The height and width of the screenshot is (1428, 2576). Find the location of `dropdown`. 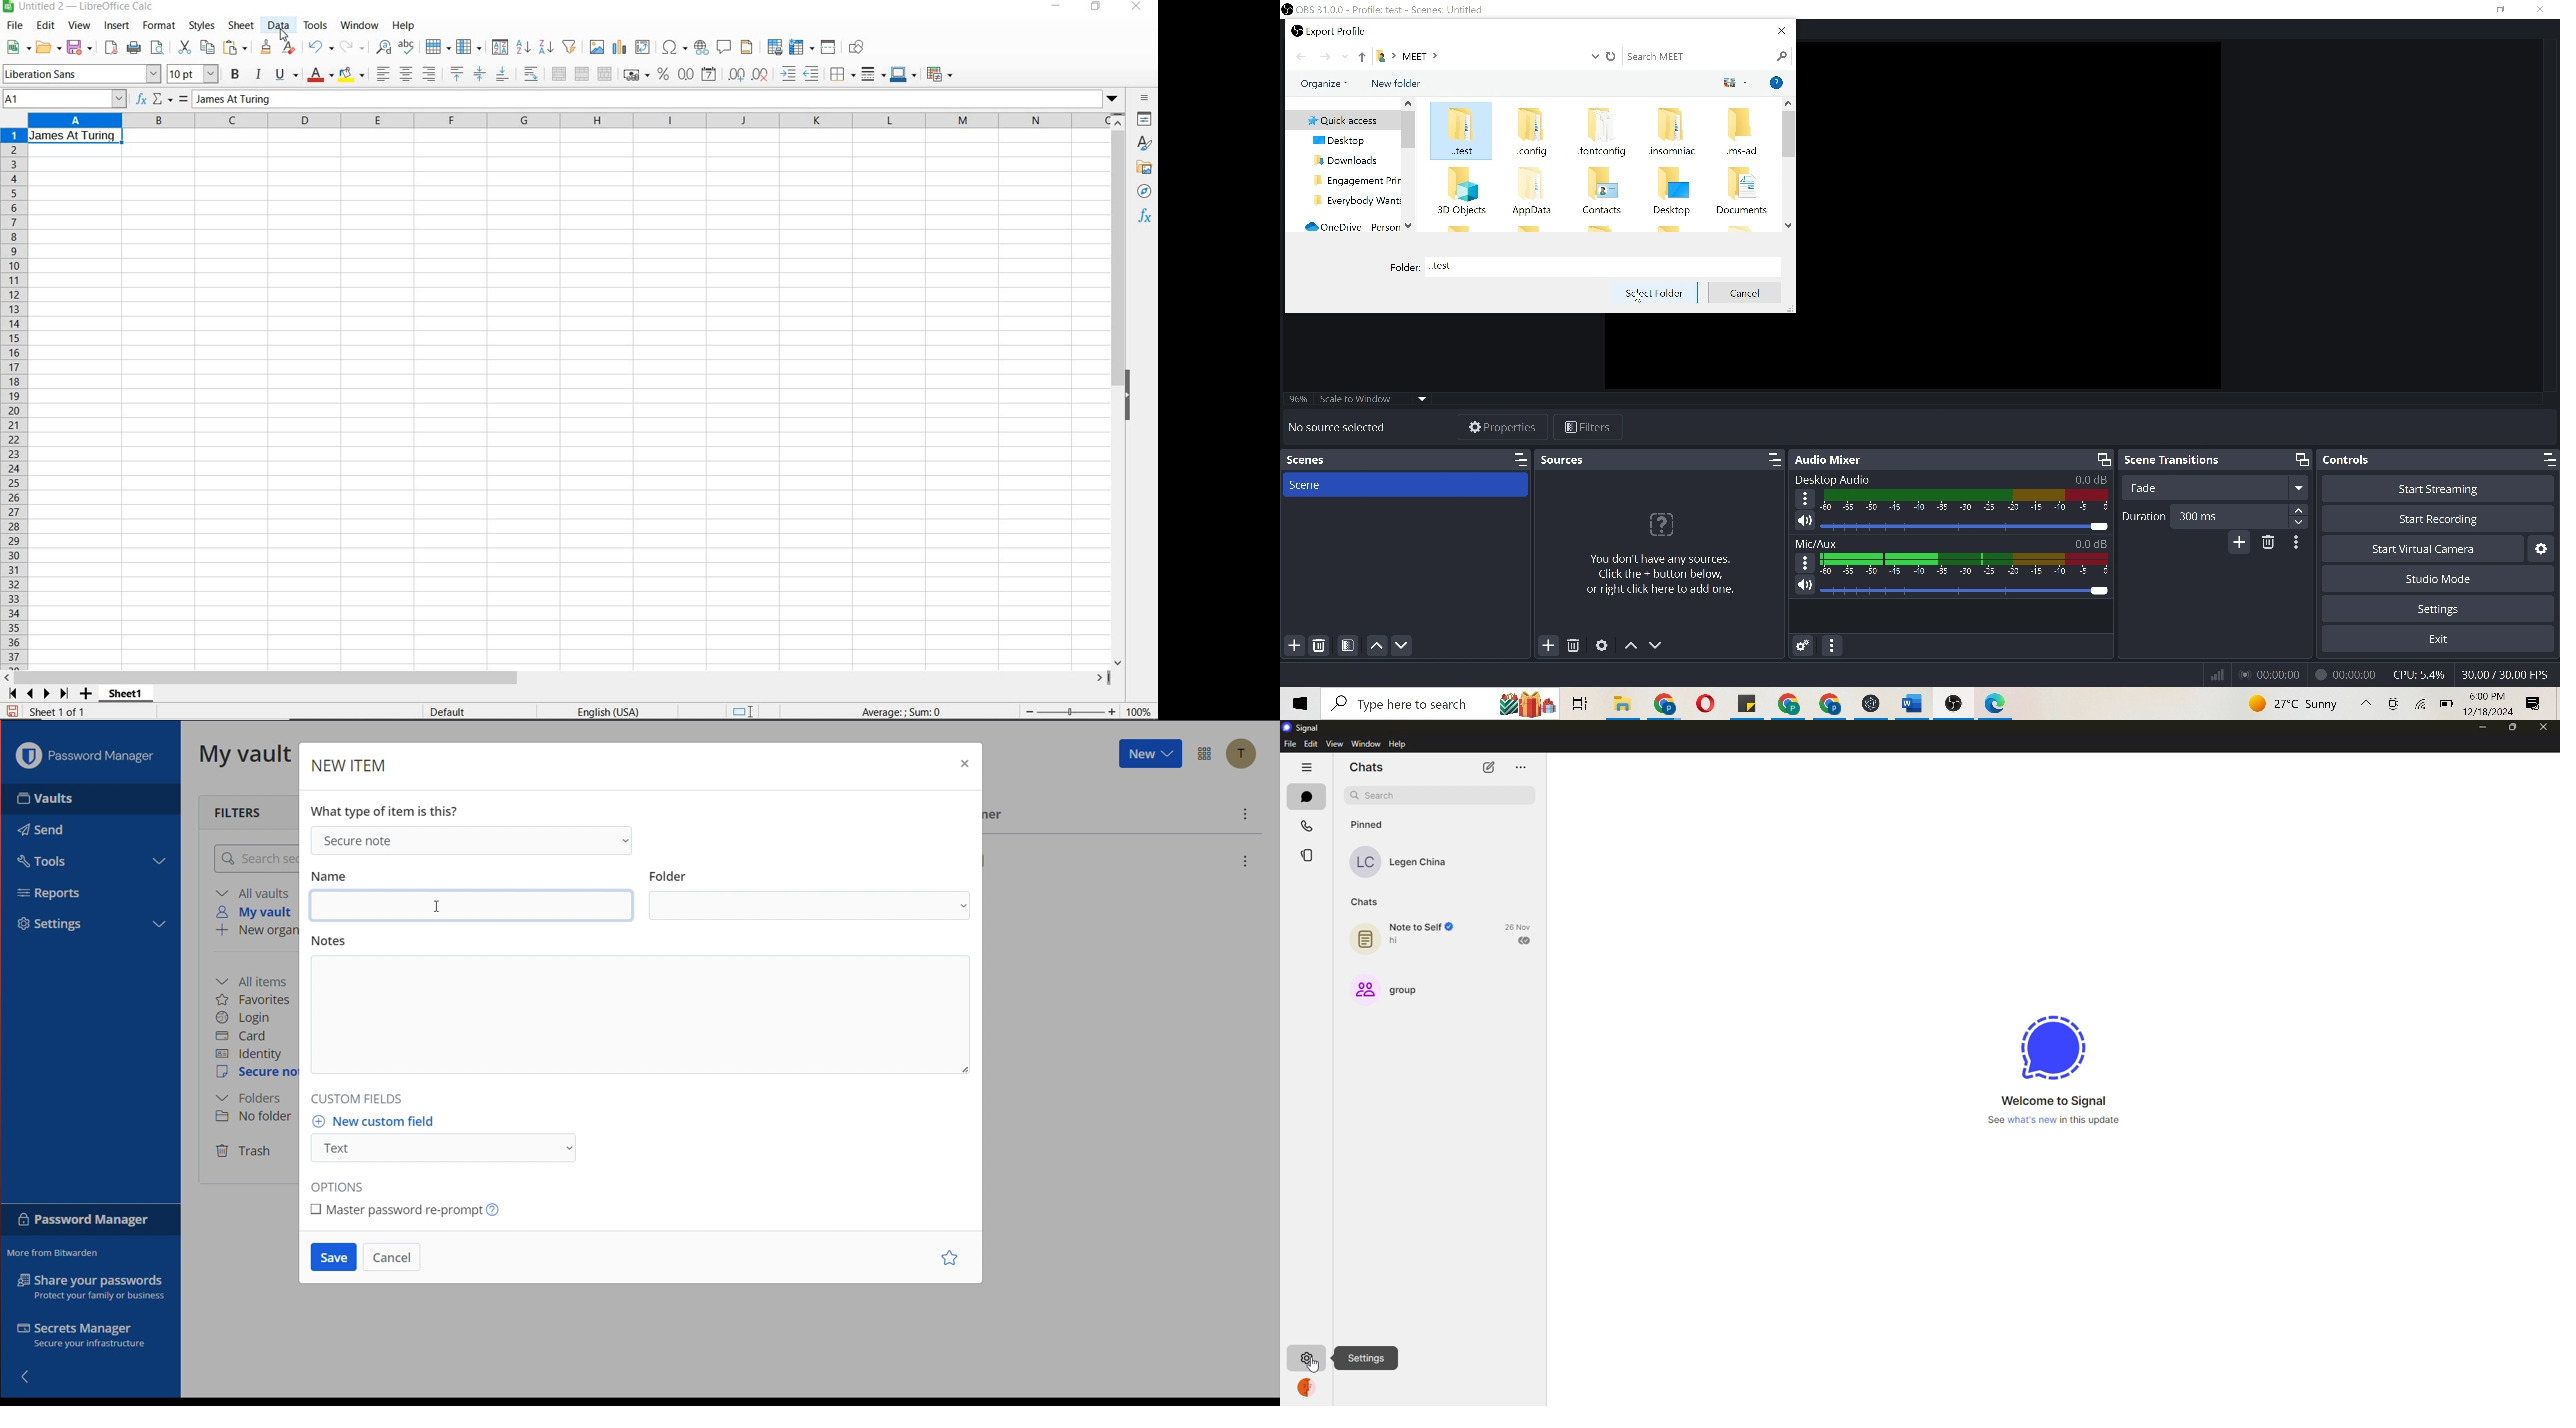

dropdown is located at coordinates (1112, 98).